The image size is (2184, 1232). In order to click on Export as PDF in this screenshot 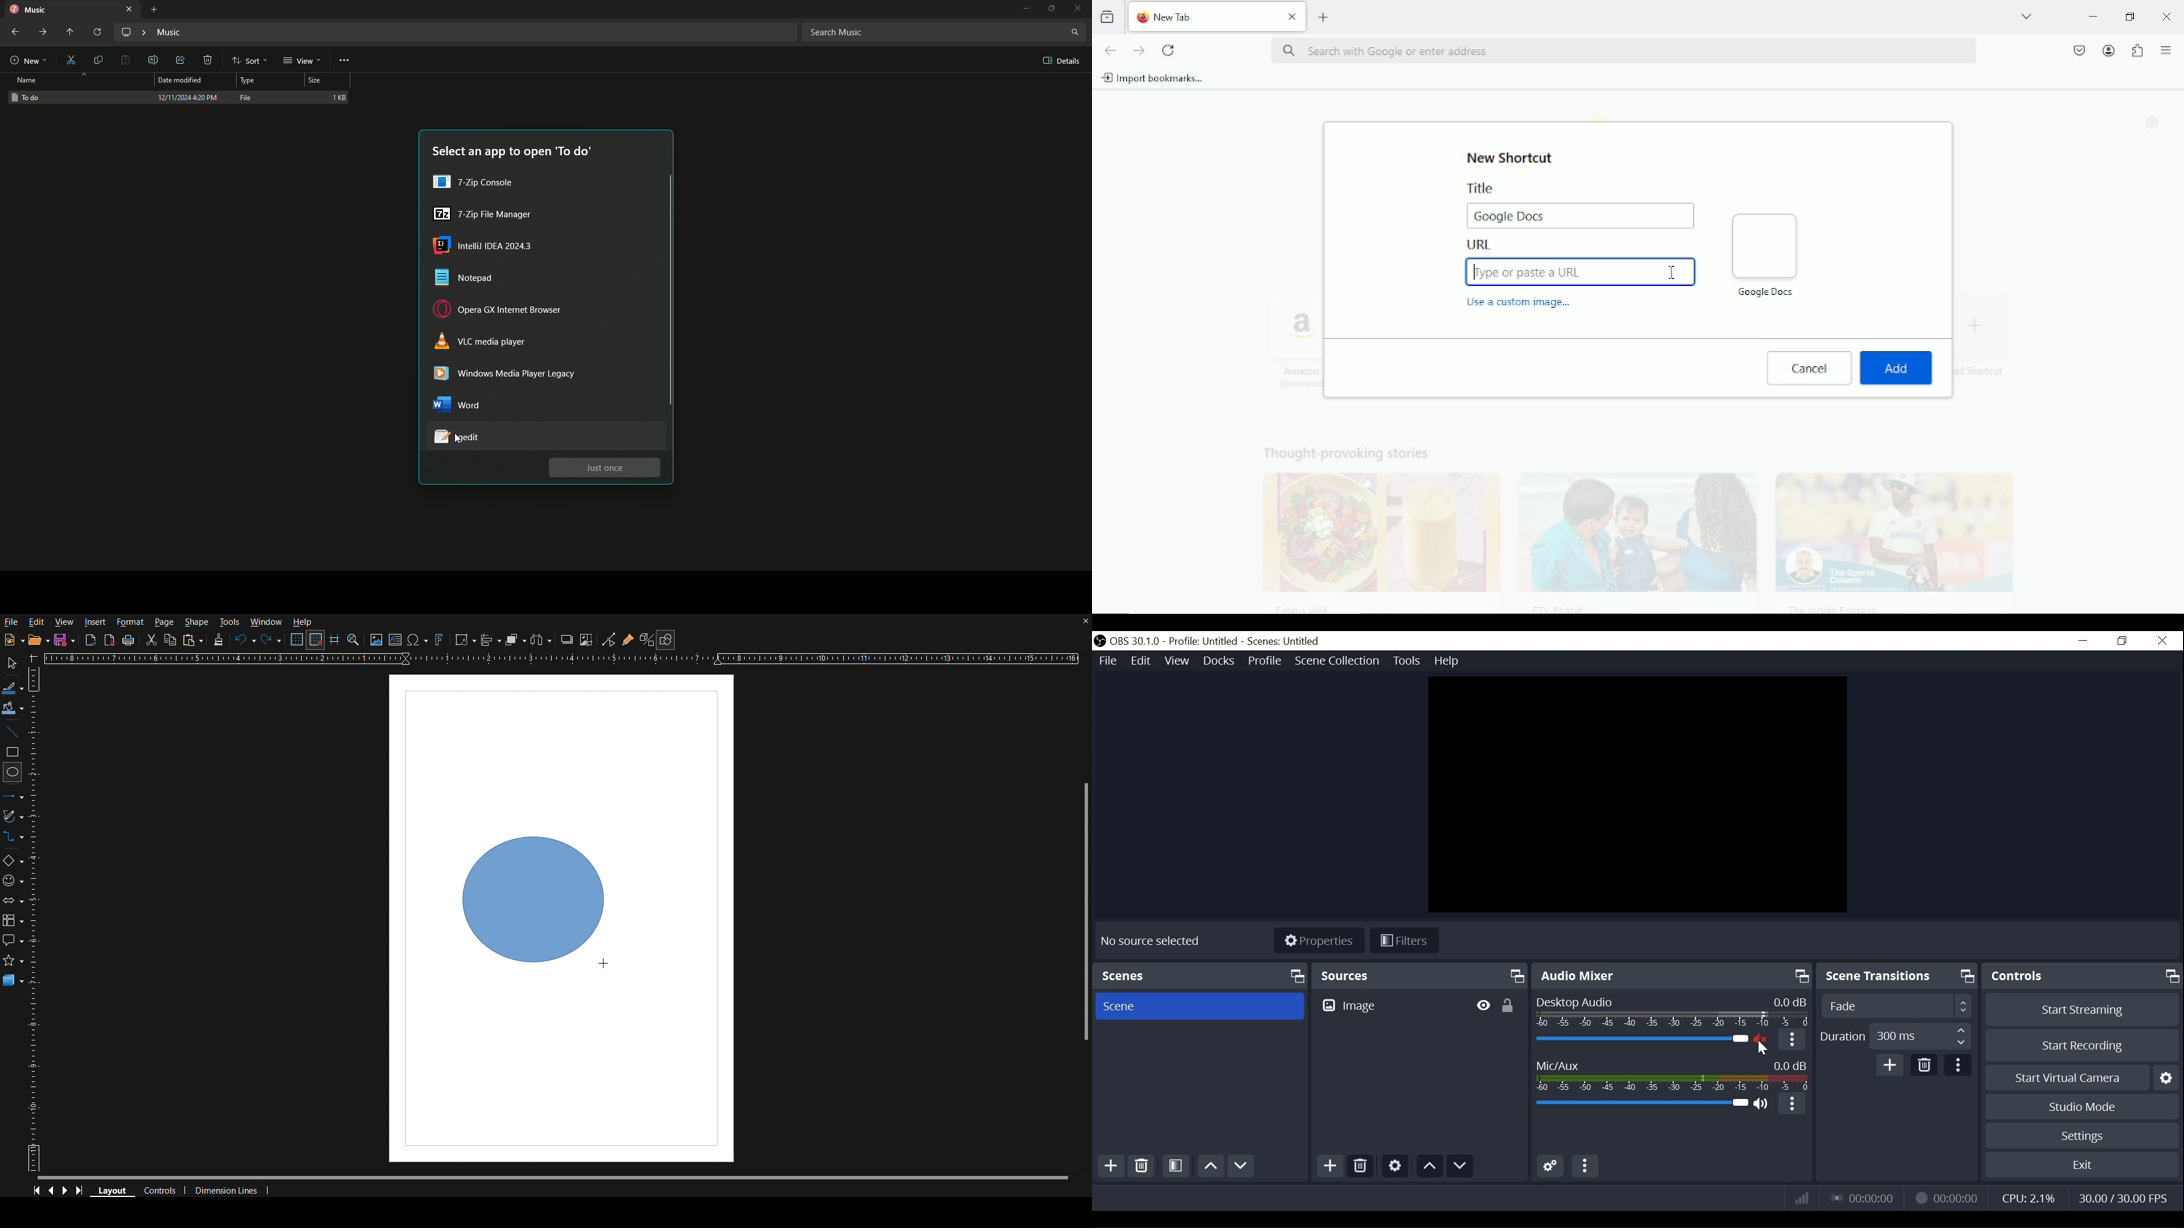, I will do `click(110, 641)`.